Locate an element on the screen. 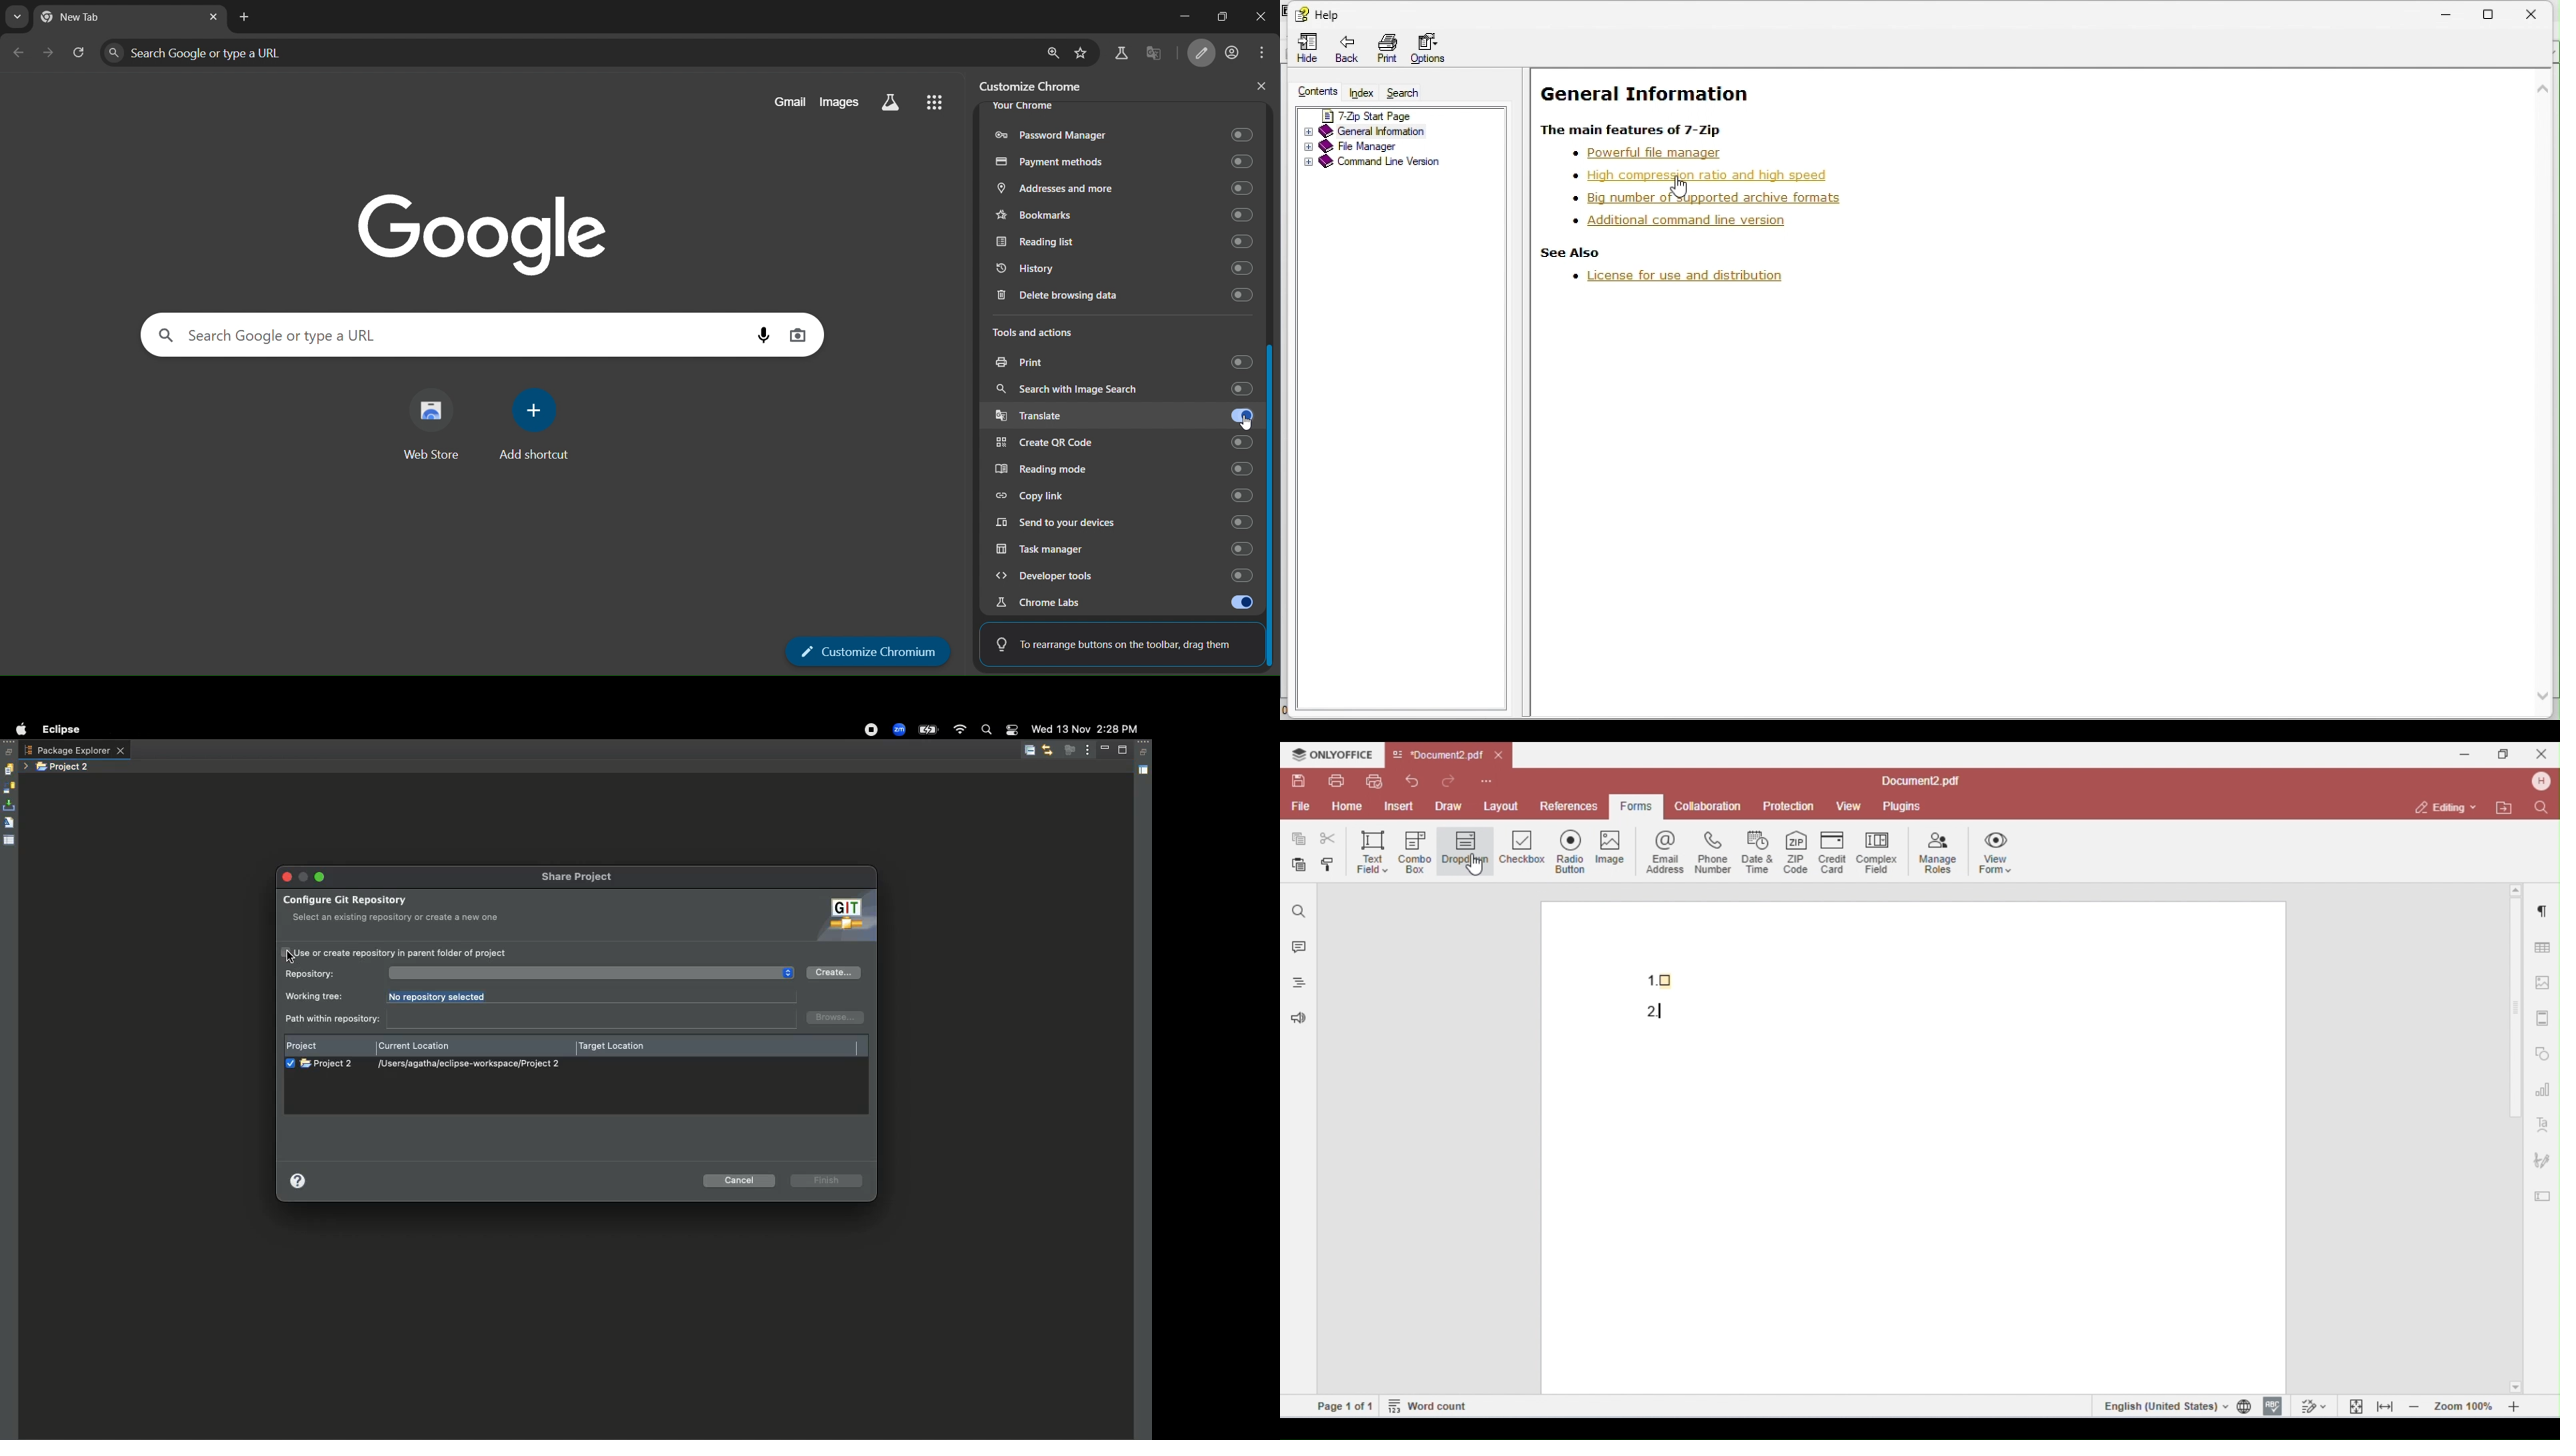 Image resolution: width=2576 pixels, height=1456 pixels. index is located at coordinates (1363, 93).